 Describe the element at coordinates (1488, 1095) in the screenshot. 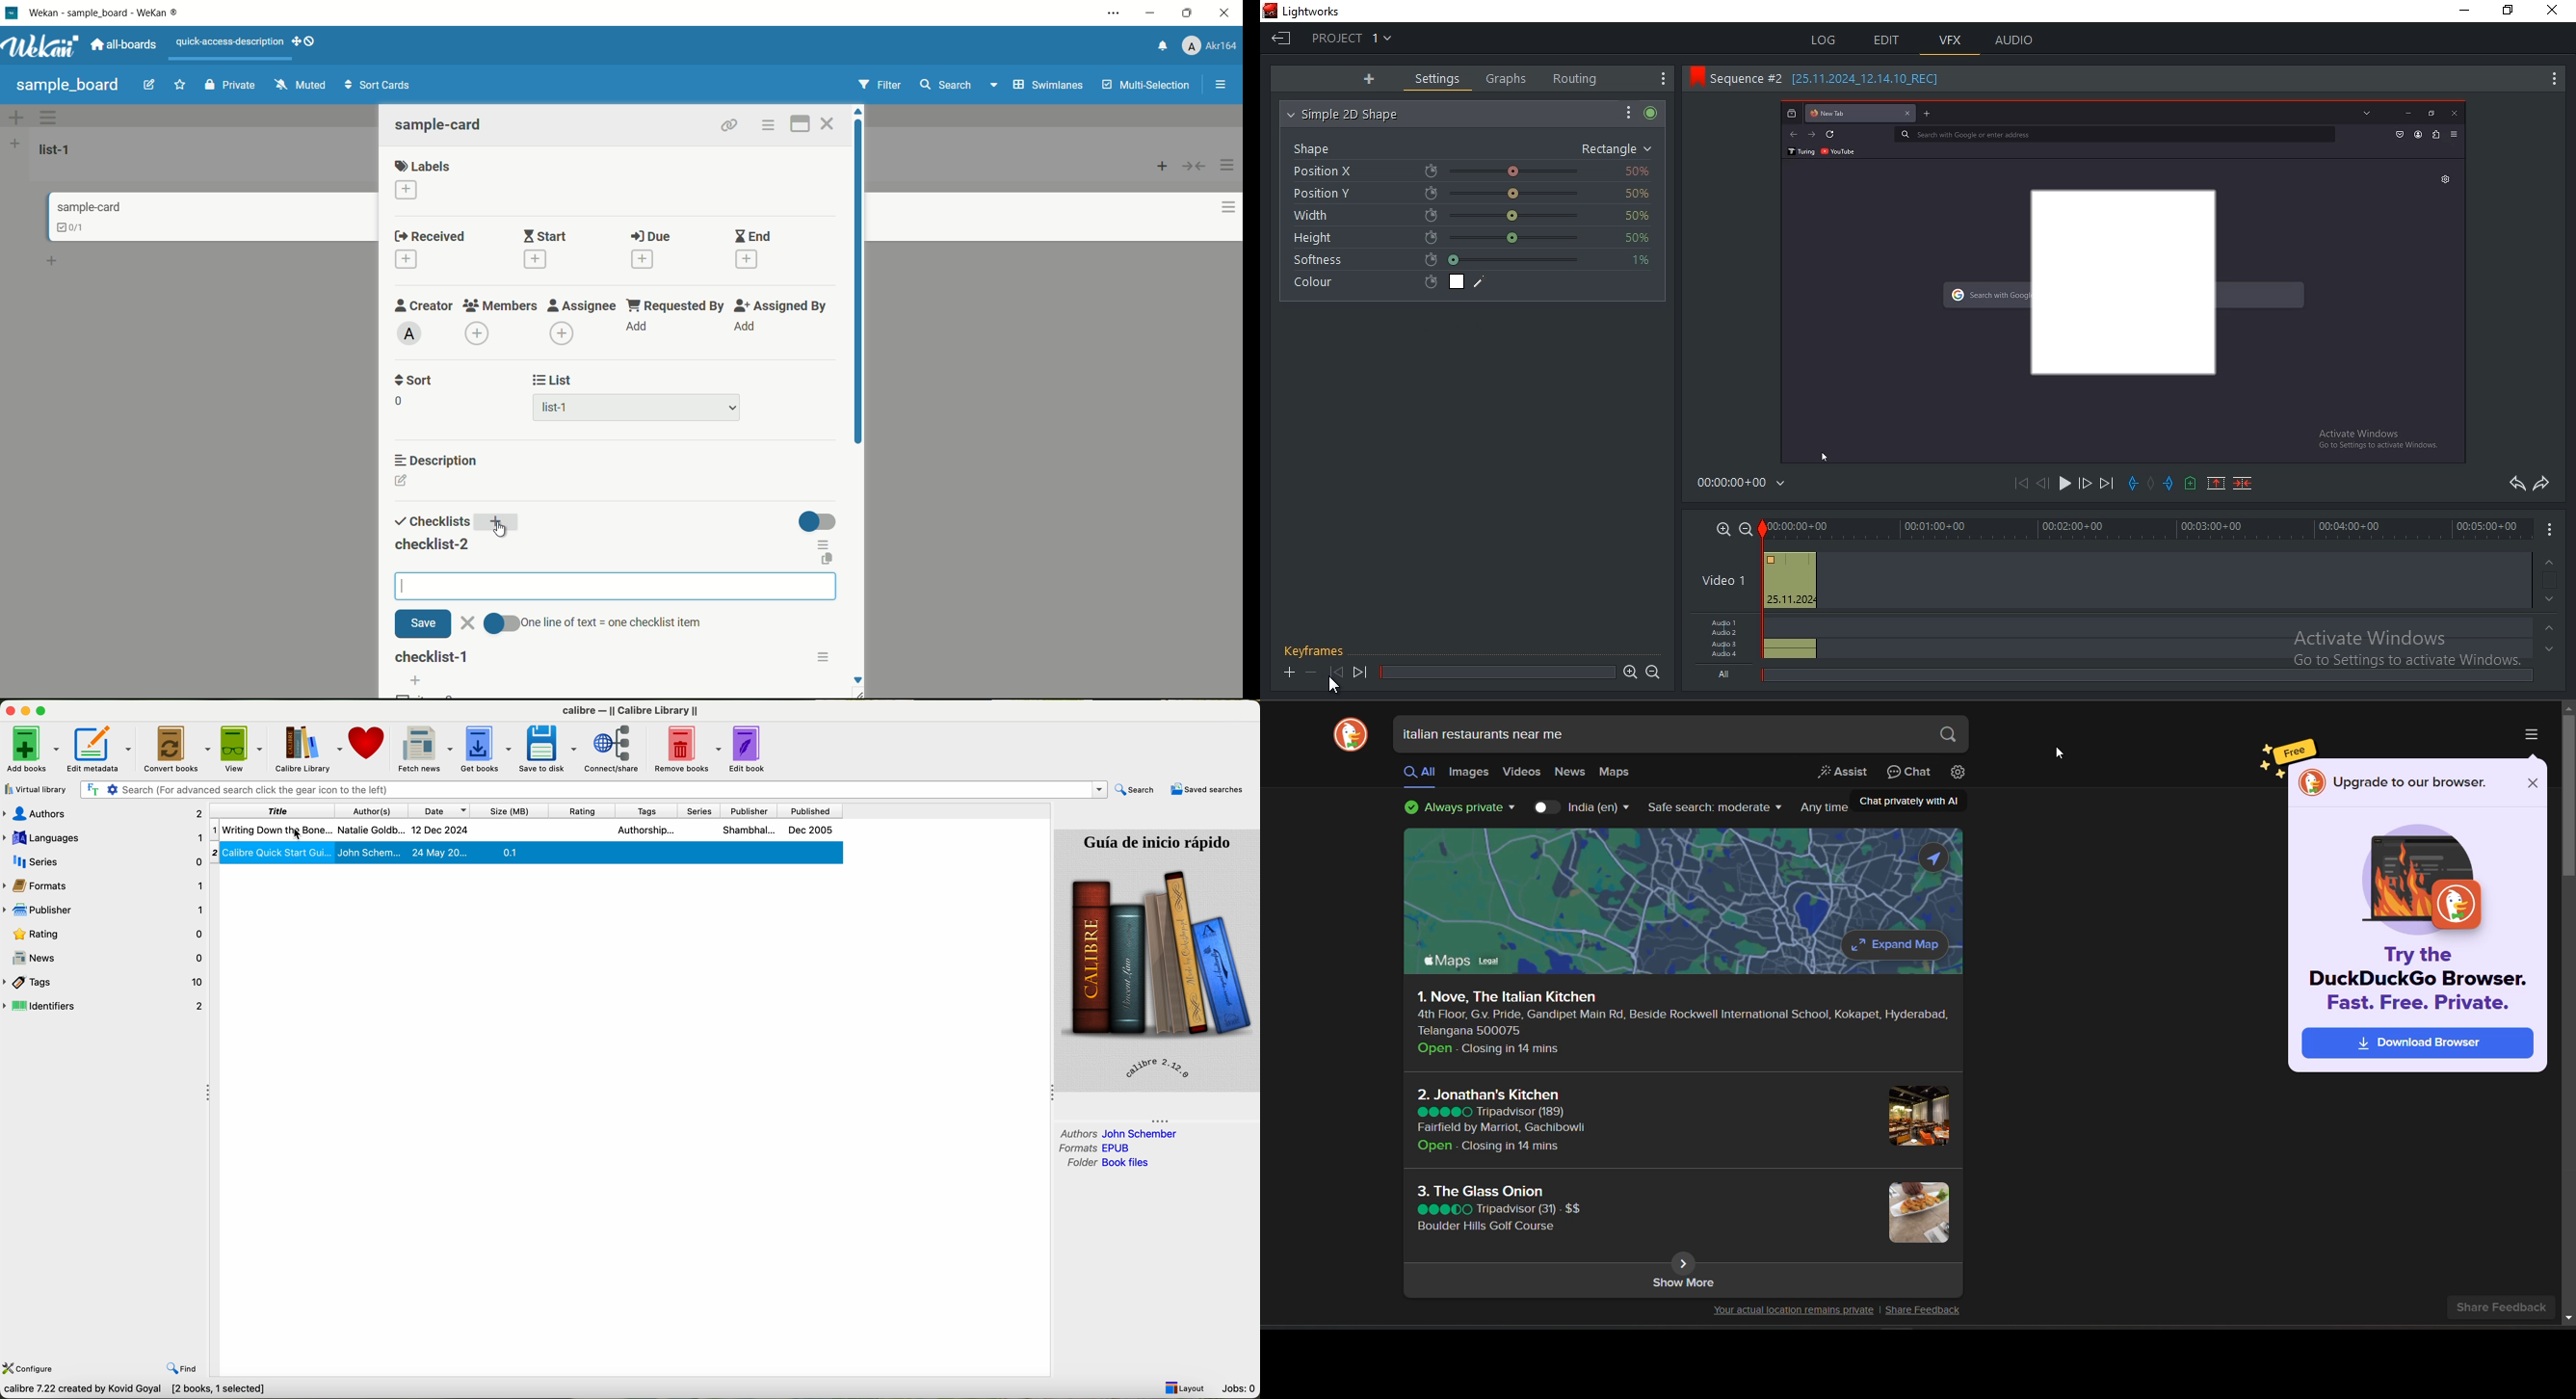

I see `2. Jonathan's Kitchen` at that location.